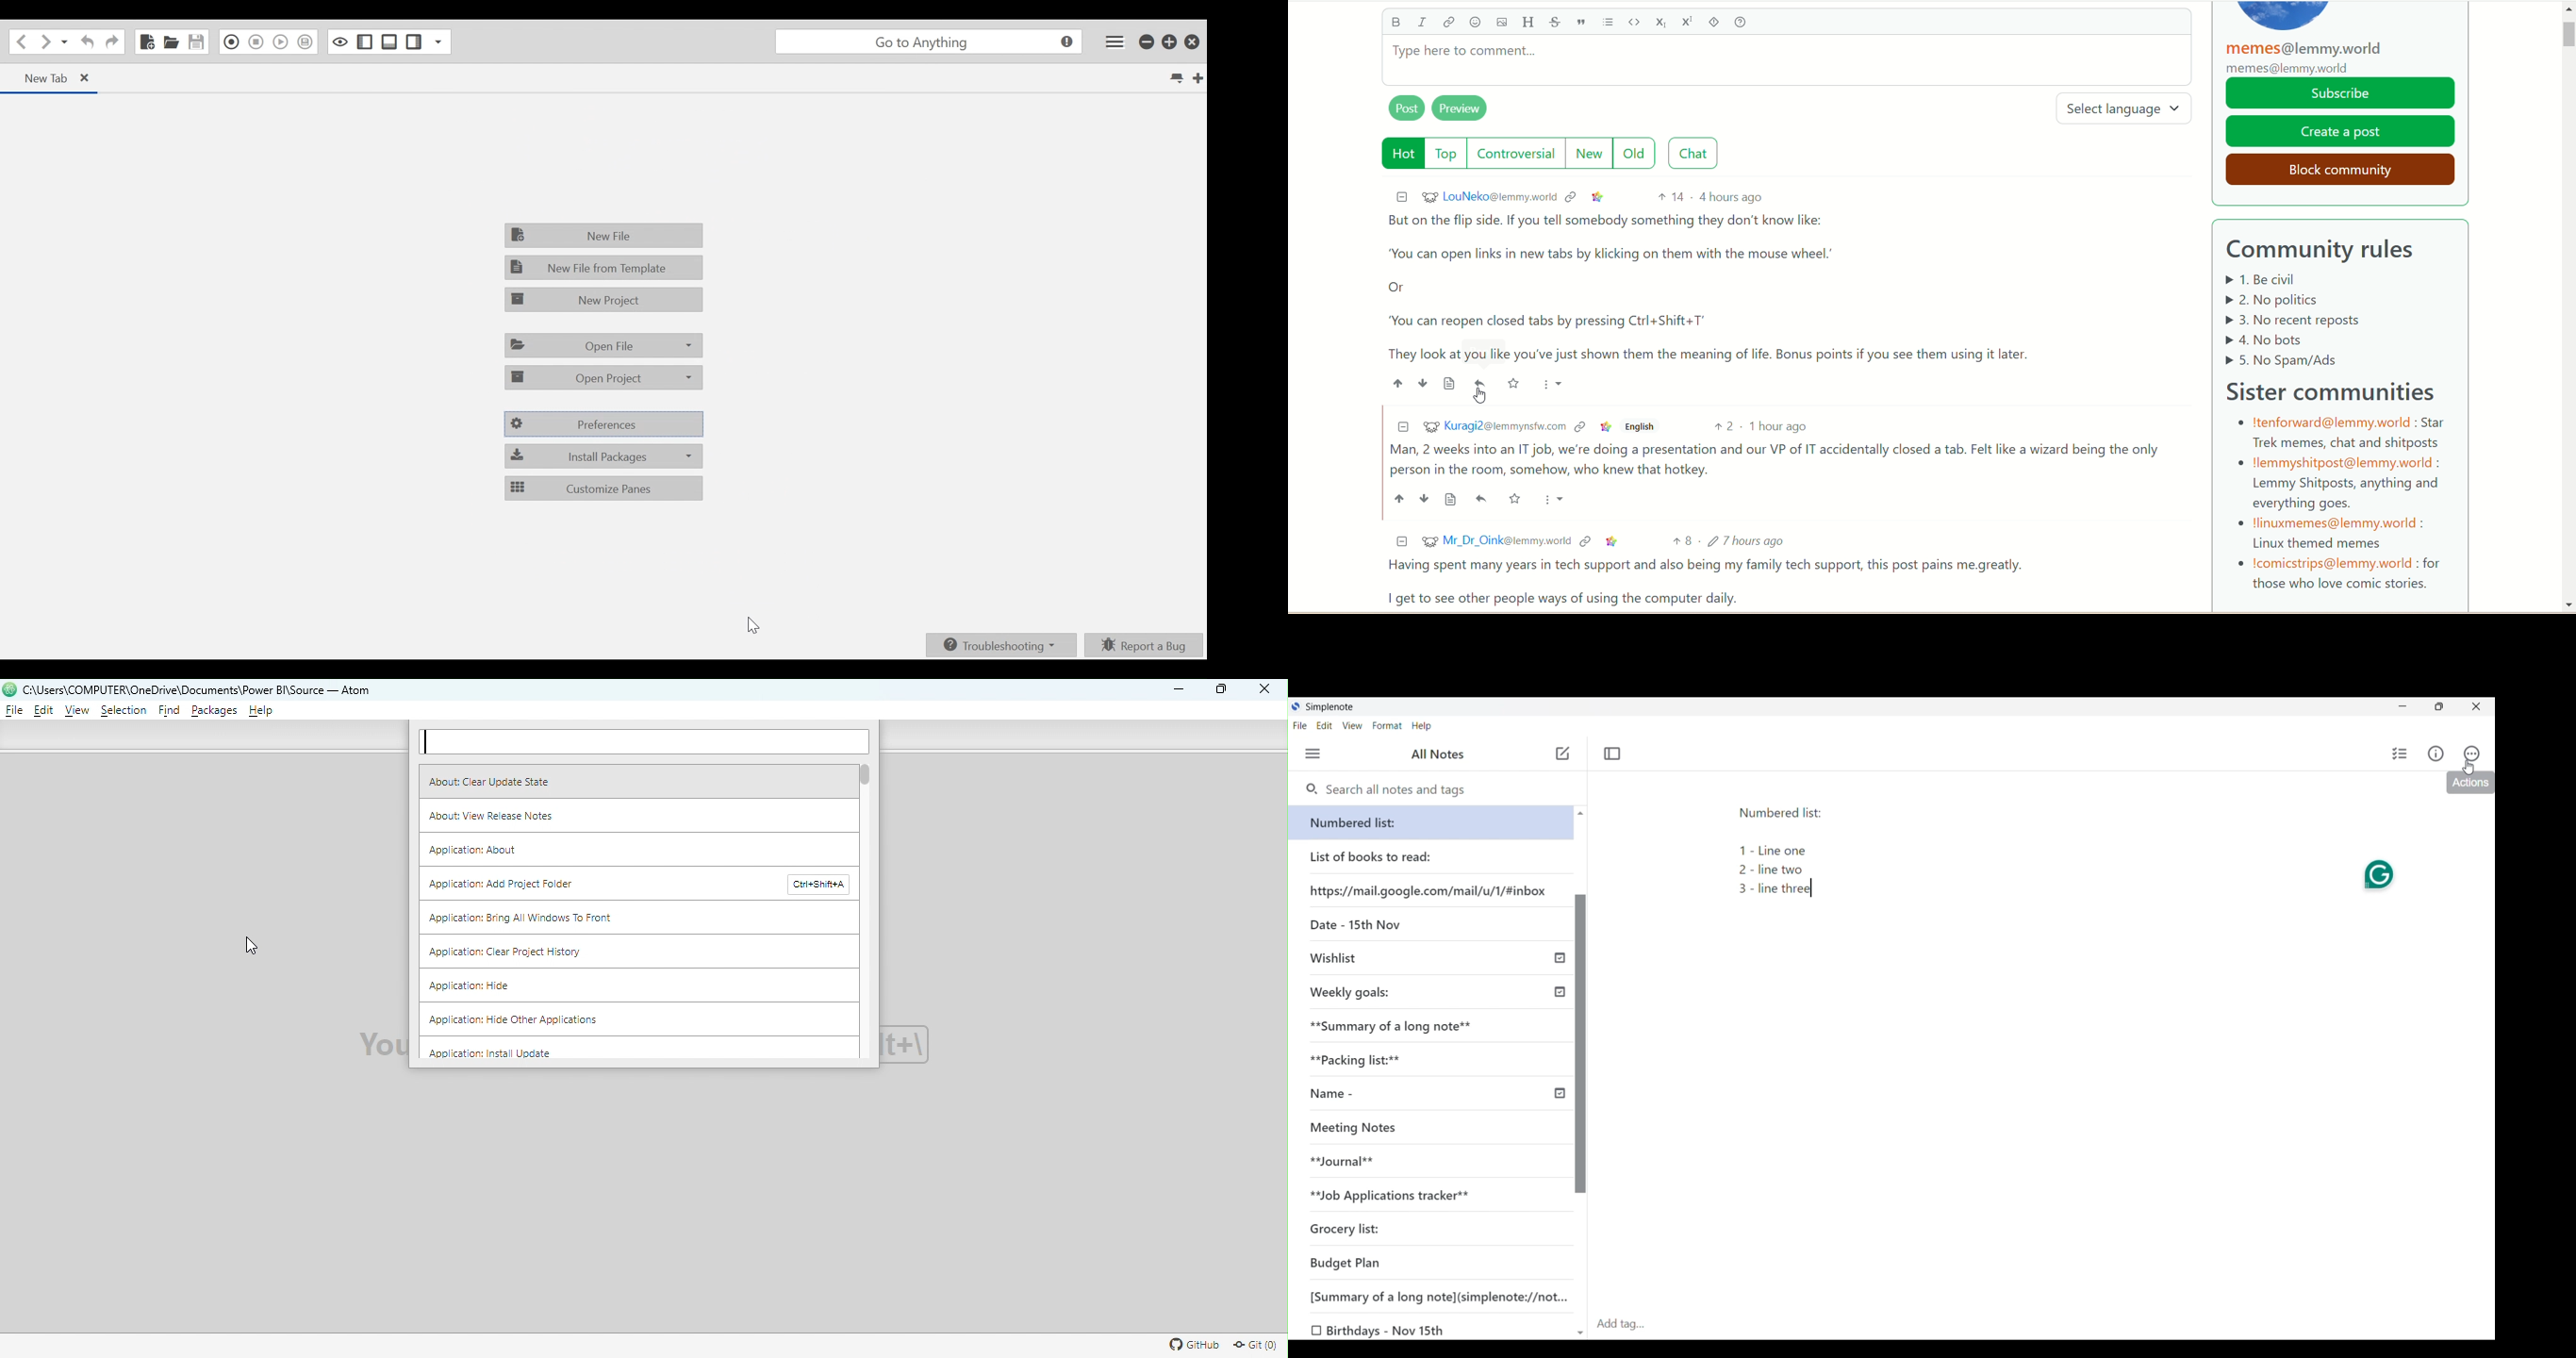 The image size is (2576, 1372). What do you see at coordinates (1430, 891) in the screenshot?
I see `https://mail.google.com/mail/u/1/#inbox` at bounding box center [1430, 891].